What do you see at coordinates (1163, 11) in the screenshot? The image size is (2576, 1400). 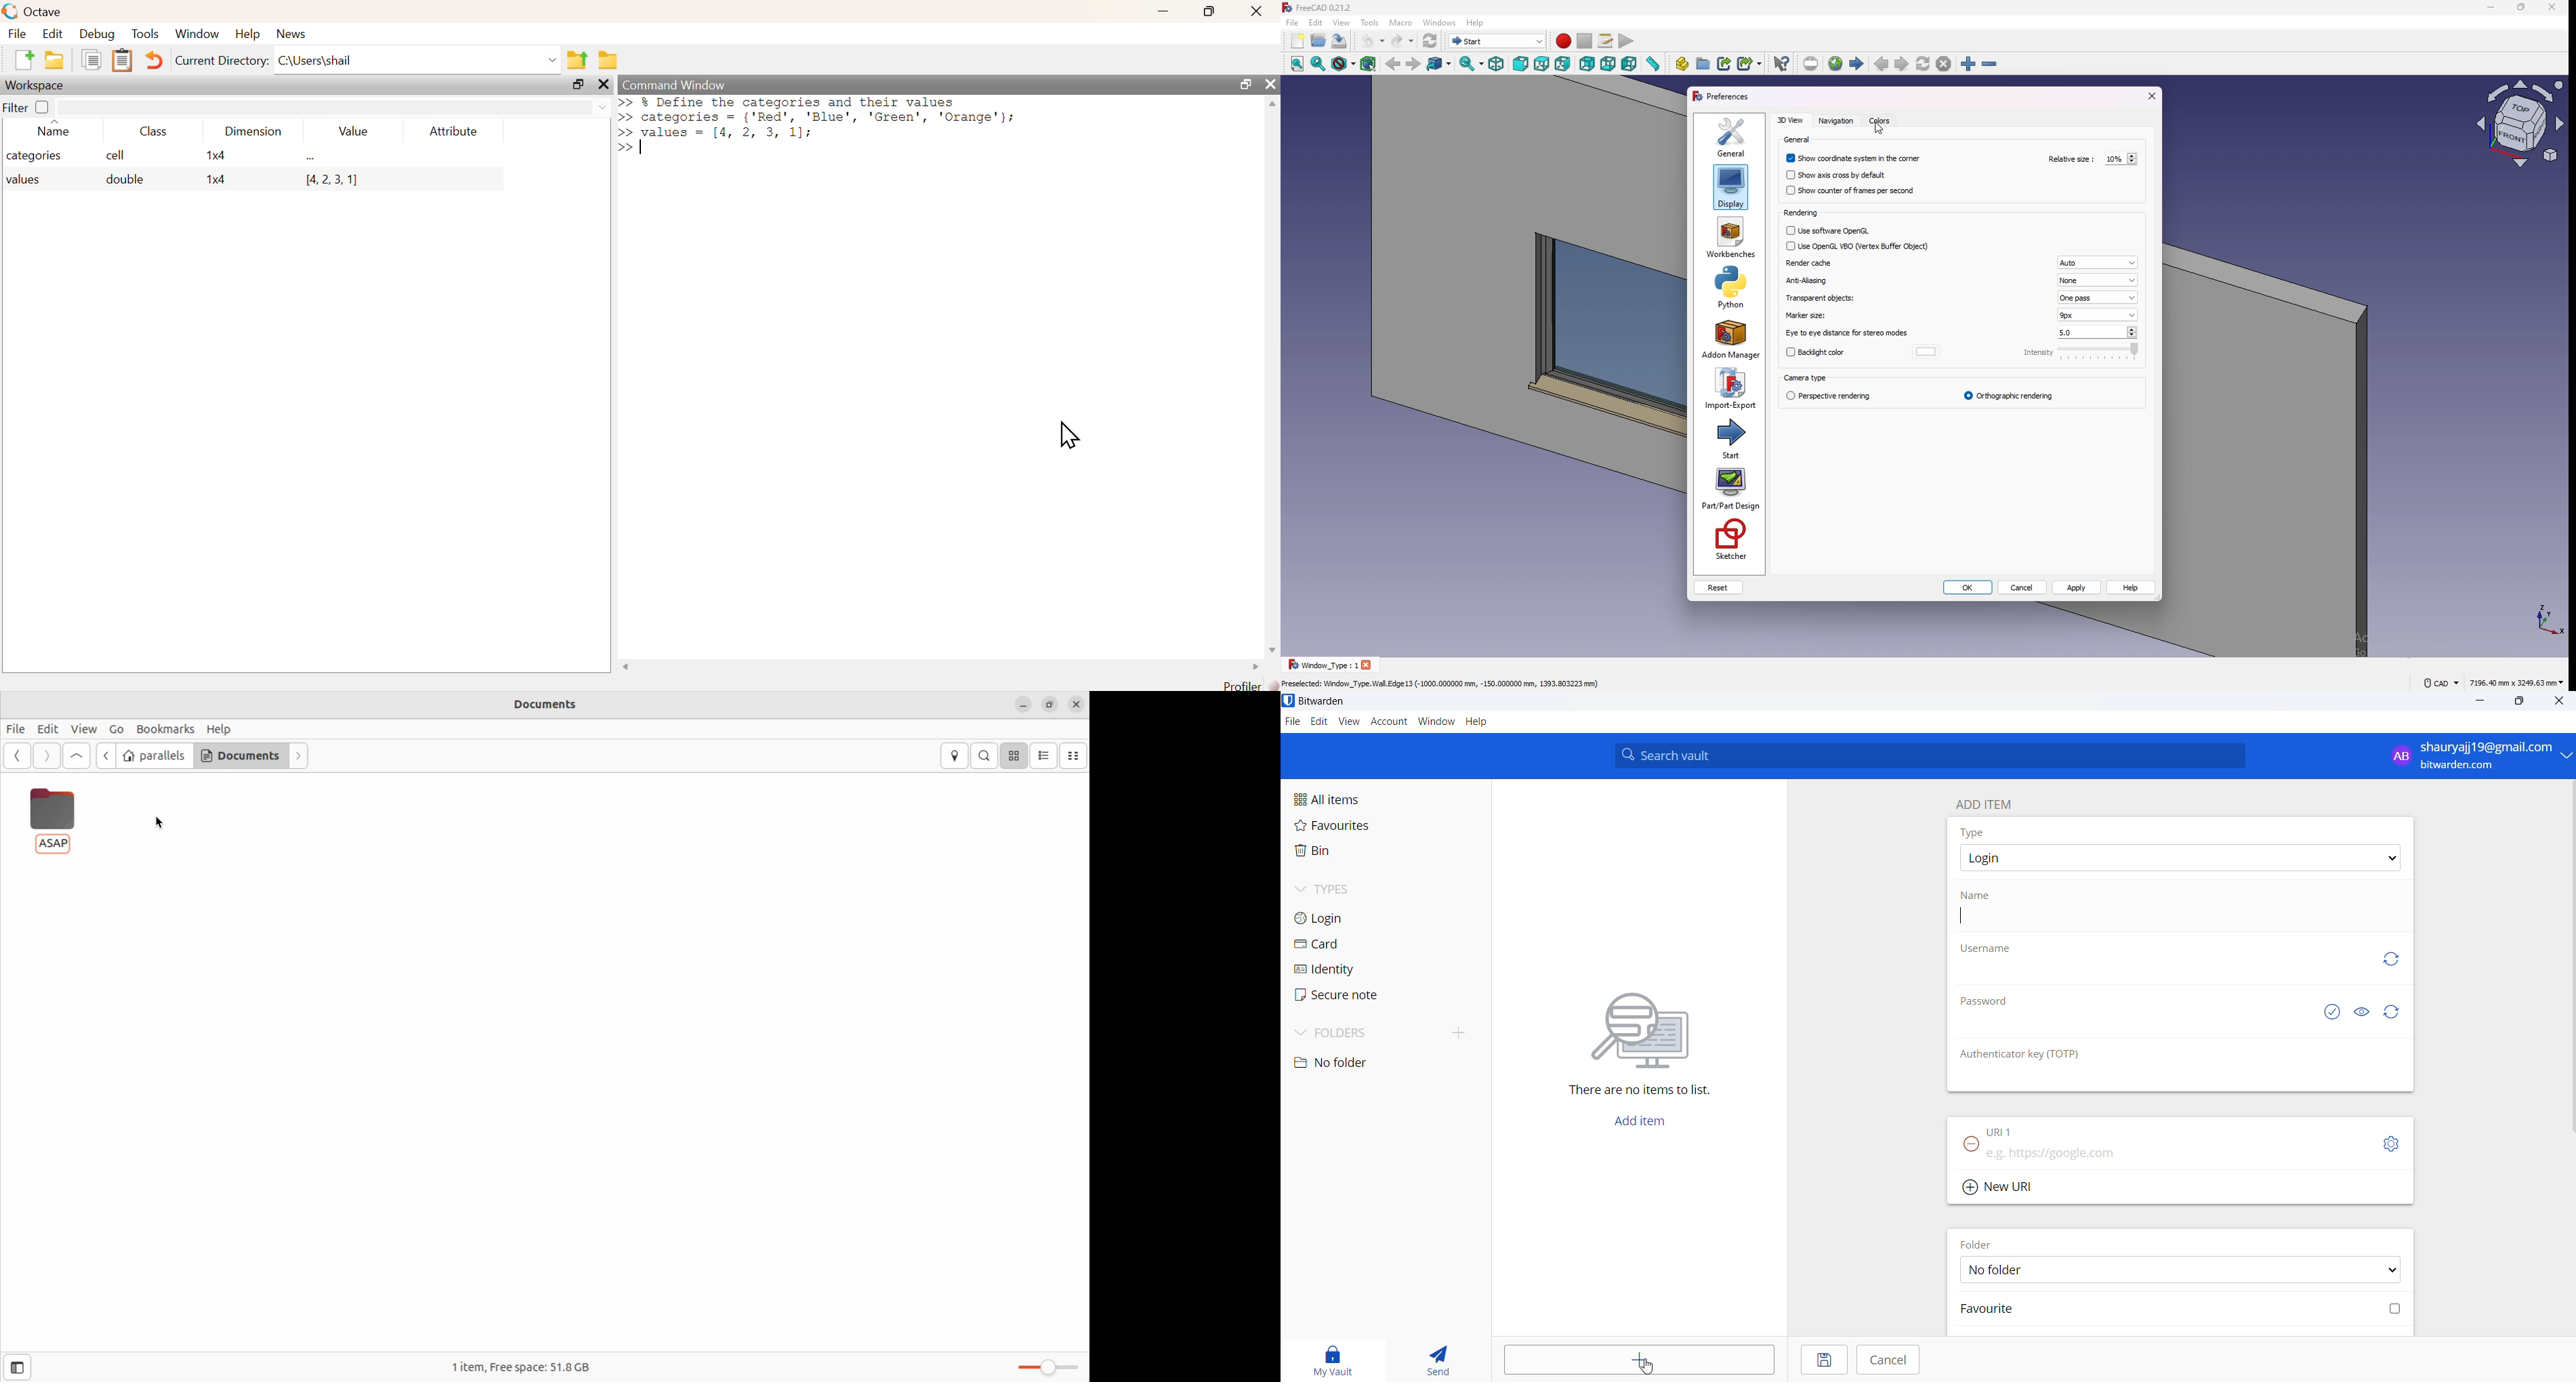 I see `minimize` at bounding box center [1163, 11].